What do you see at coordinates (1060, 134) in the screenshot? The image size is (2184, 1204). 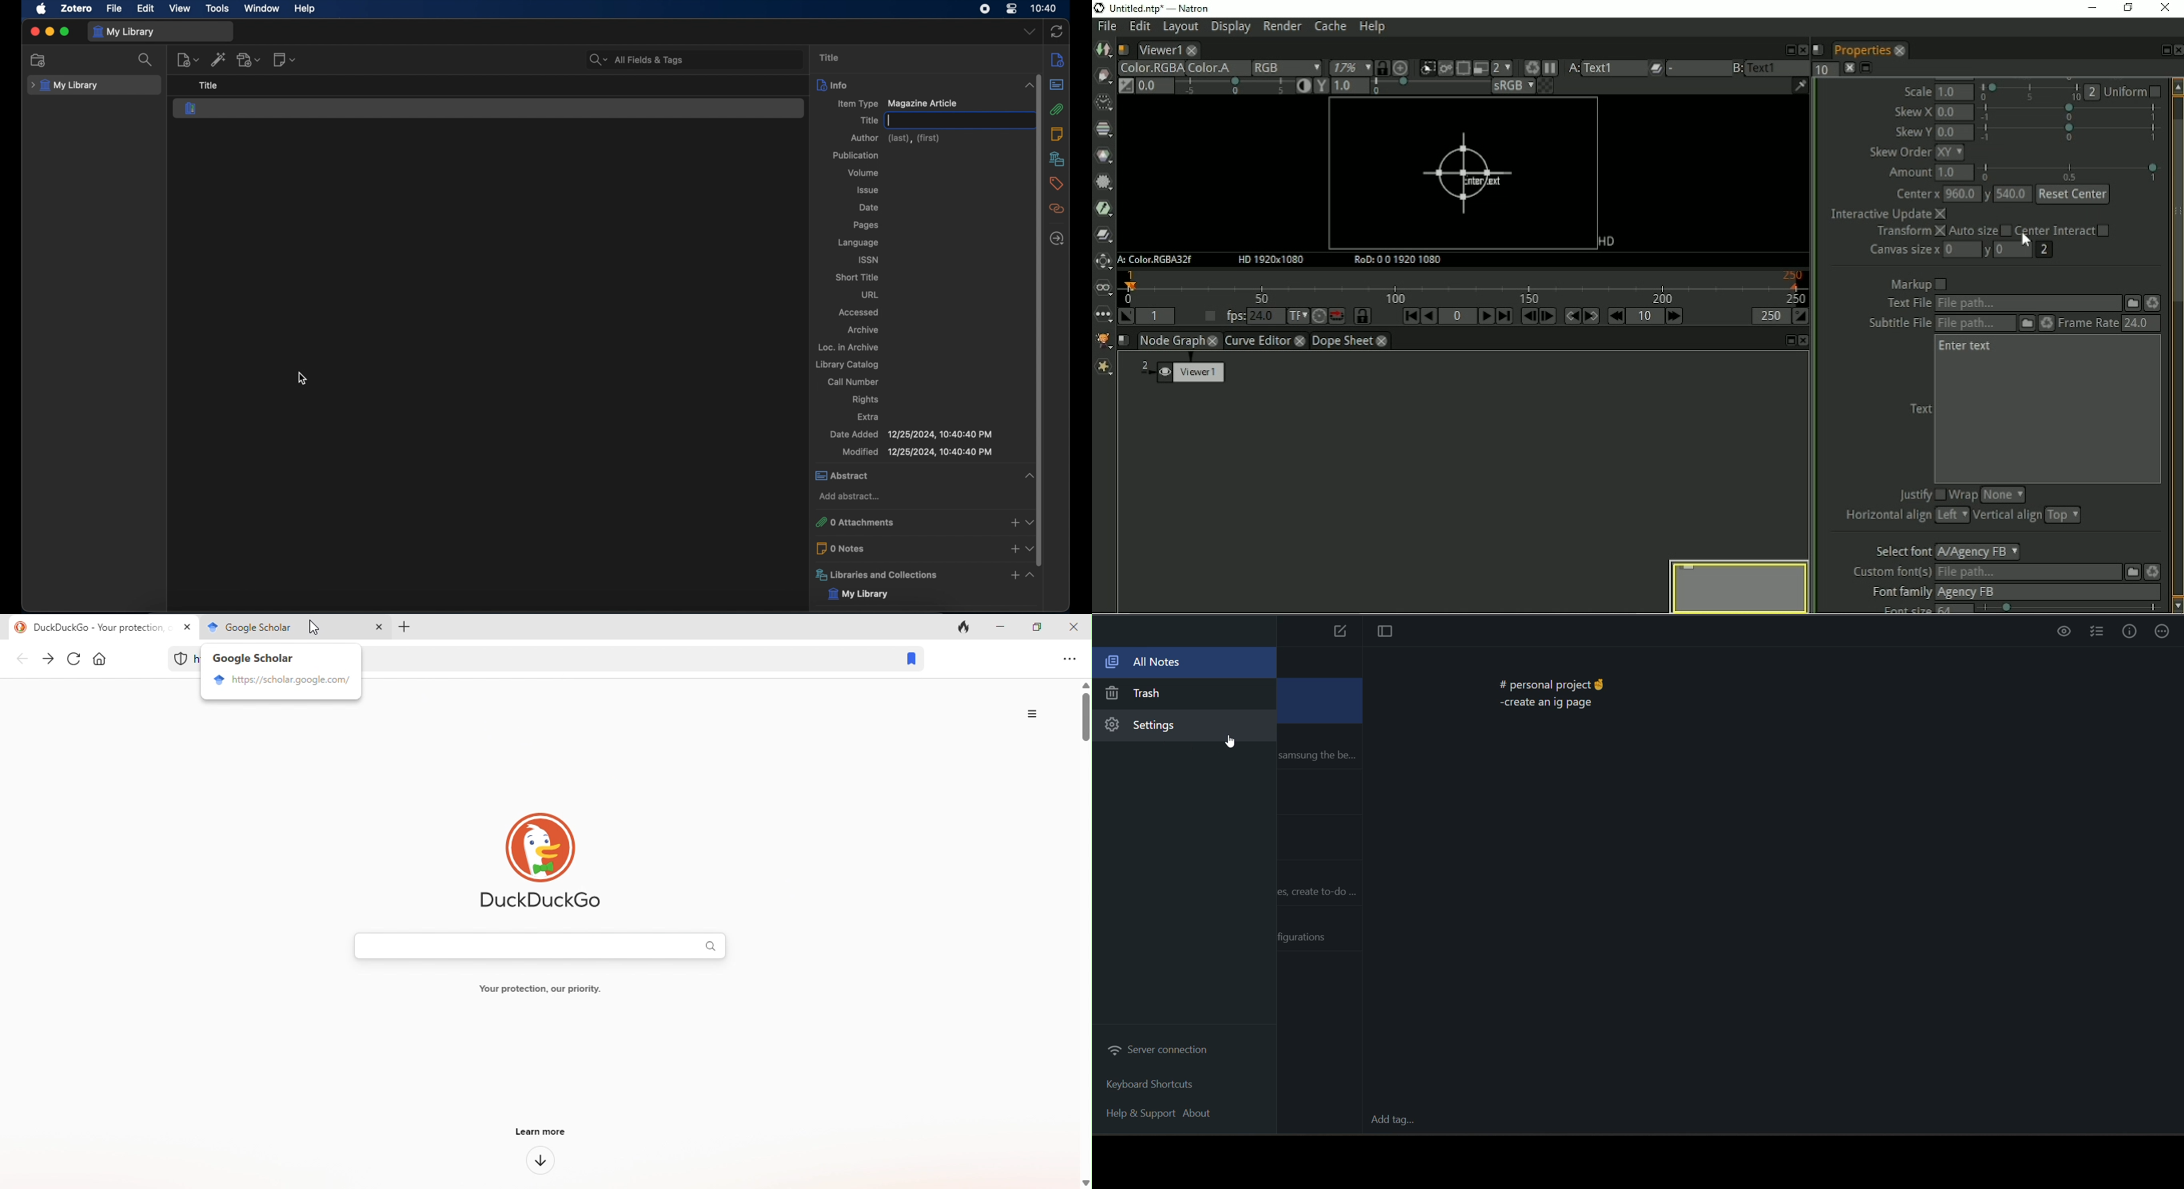 I see `notes` at bounding box center [1060, 134].